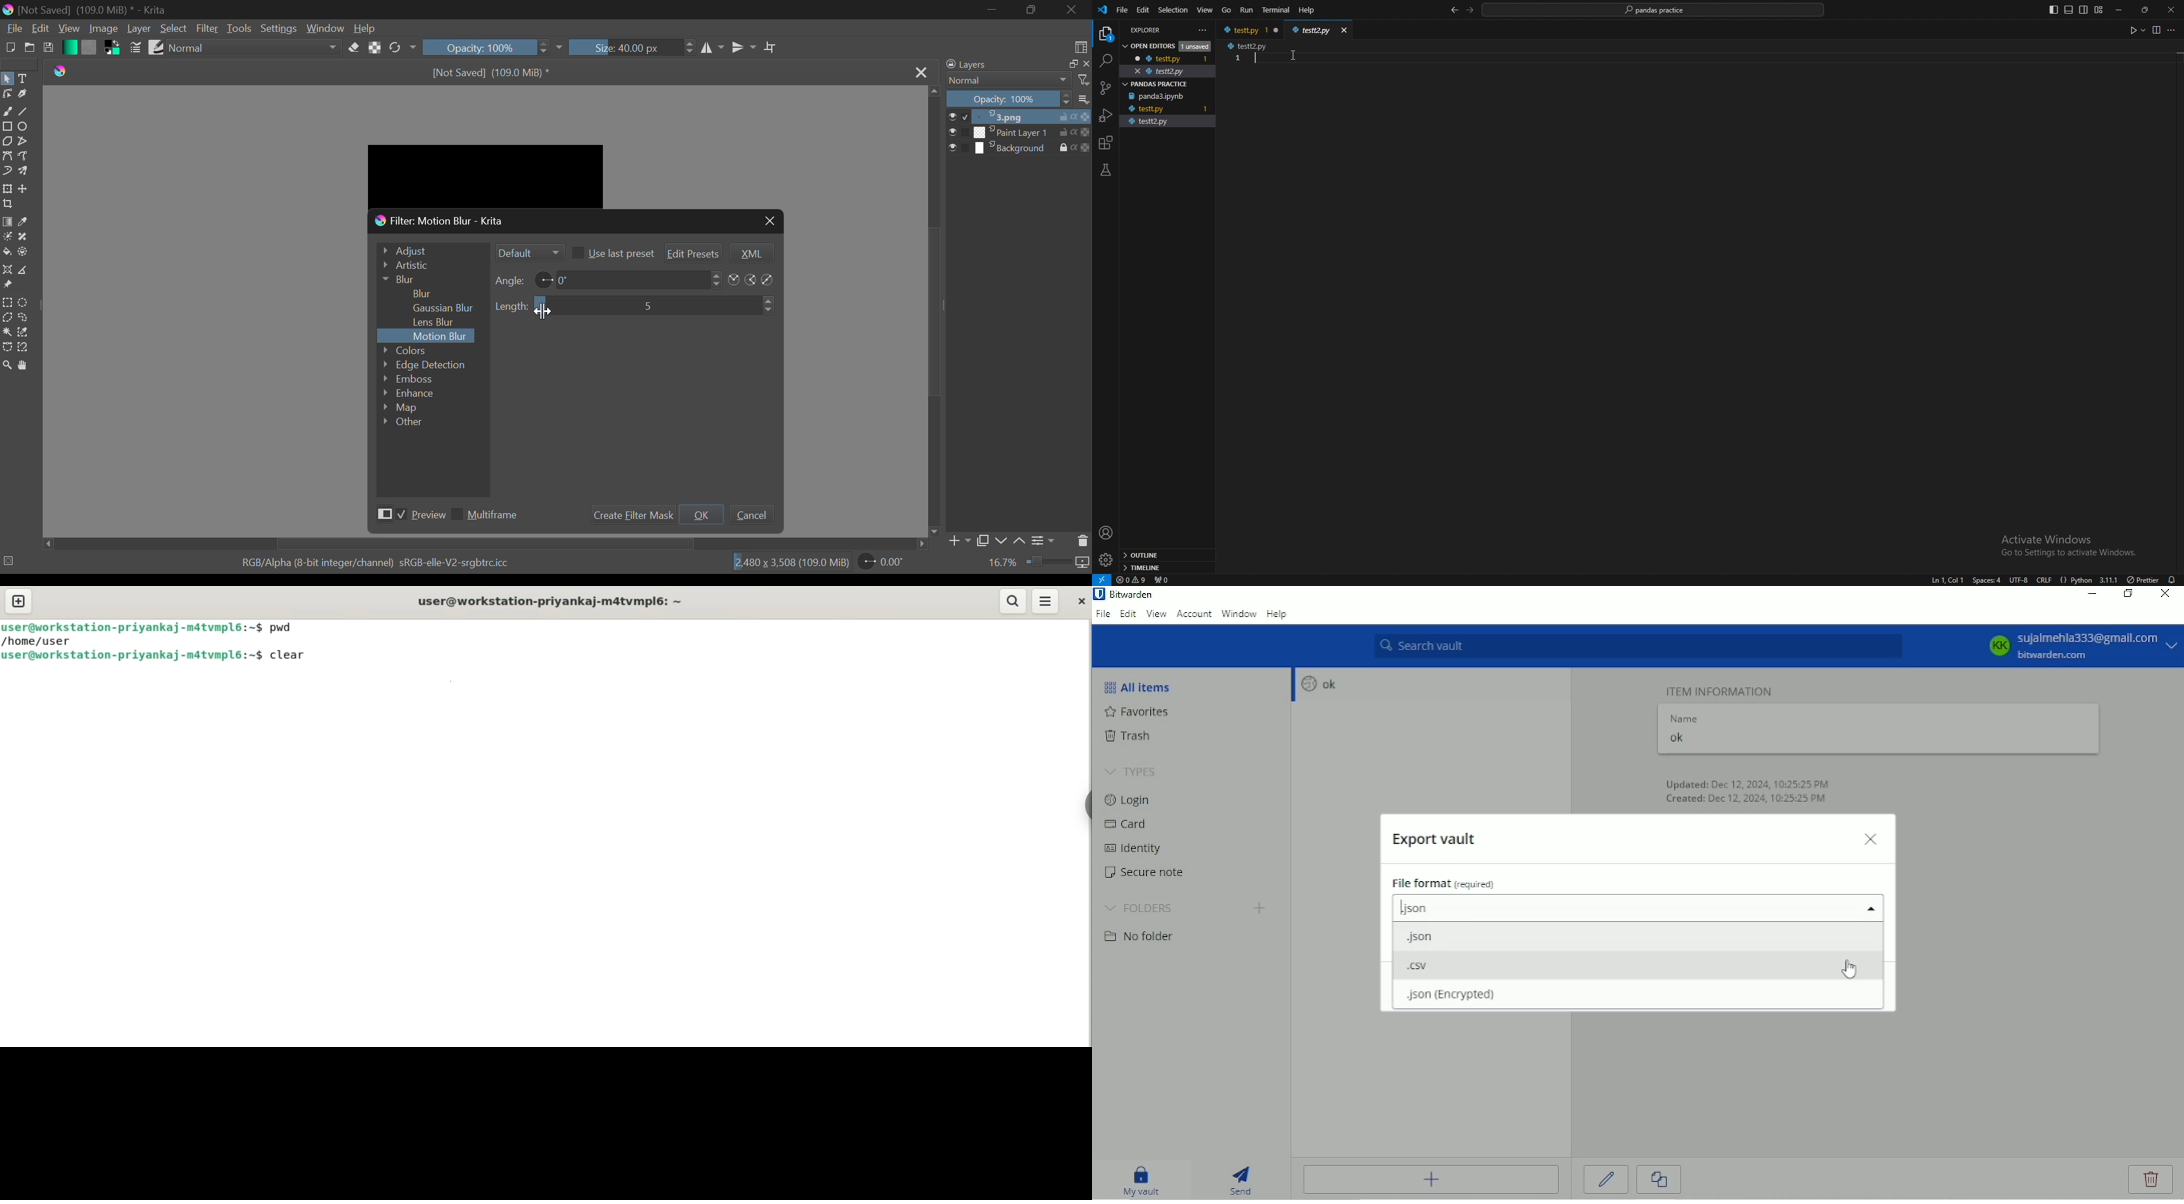  What do you see at coordinates (1154, 875) in the screenshot?
I see `Secure note` at bounding box center [1154, 875].